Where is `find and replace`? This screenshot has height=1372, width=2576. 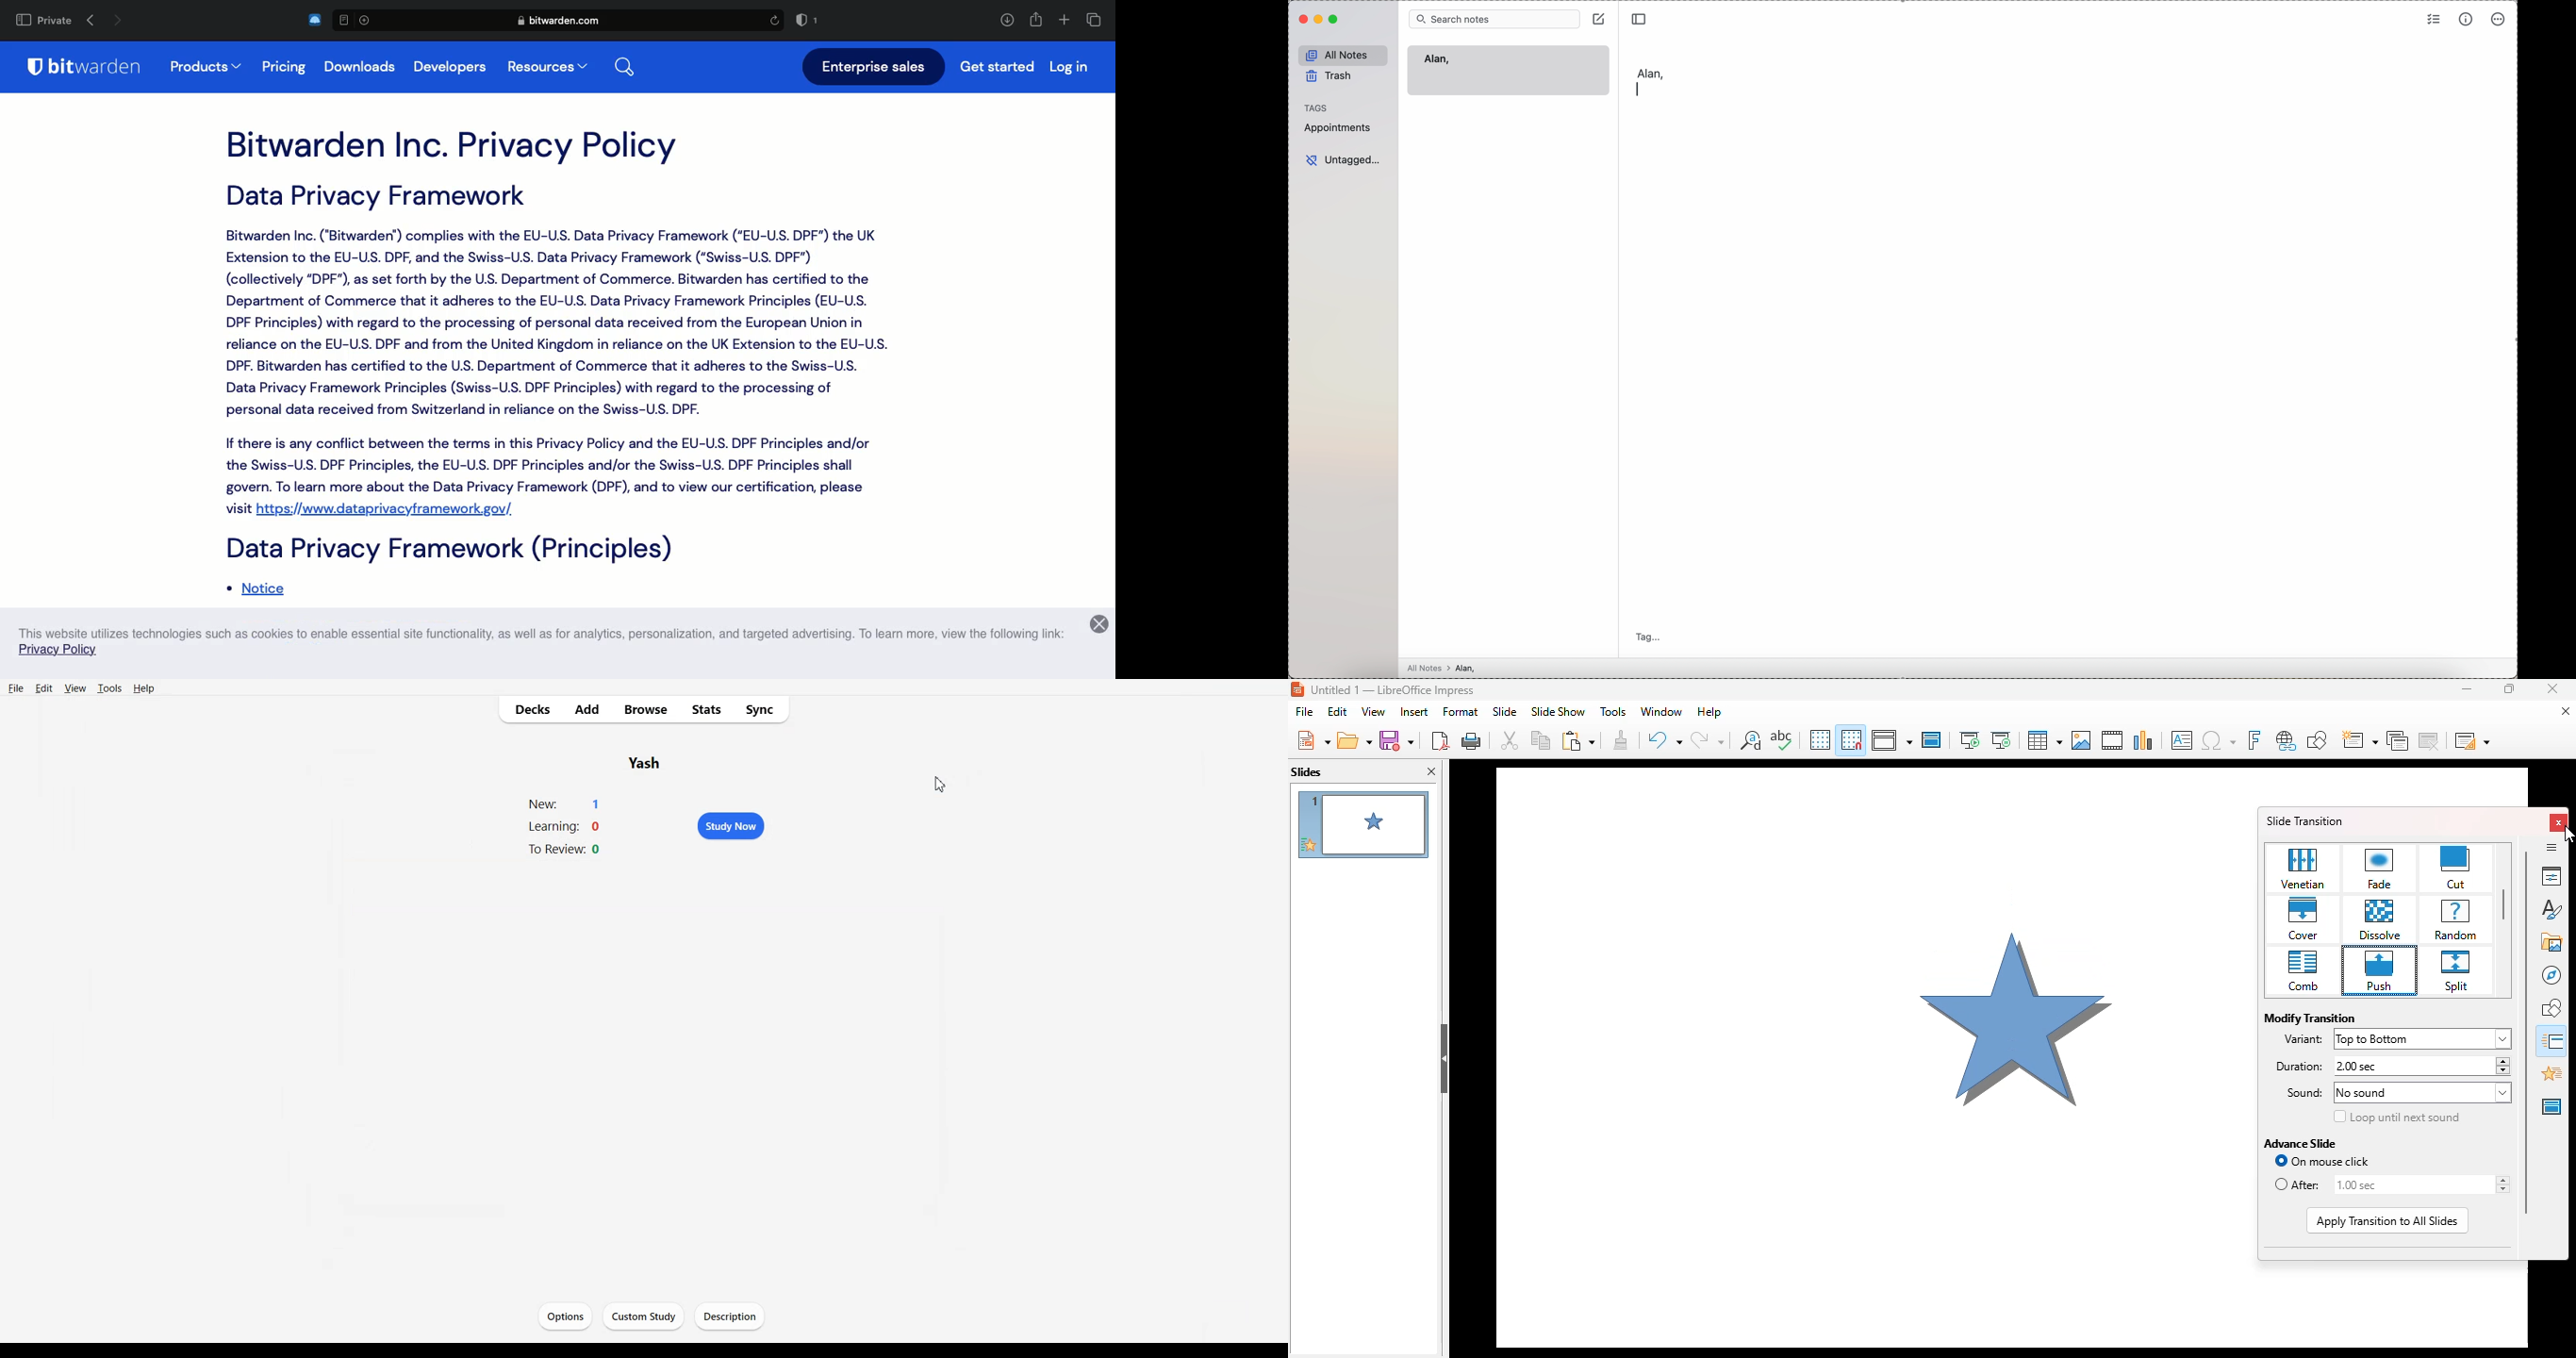 find and replace is located at coordinates (1751, 739).